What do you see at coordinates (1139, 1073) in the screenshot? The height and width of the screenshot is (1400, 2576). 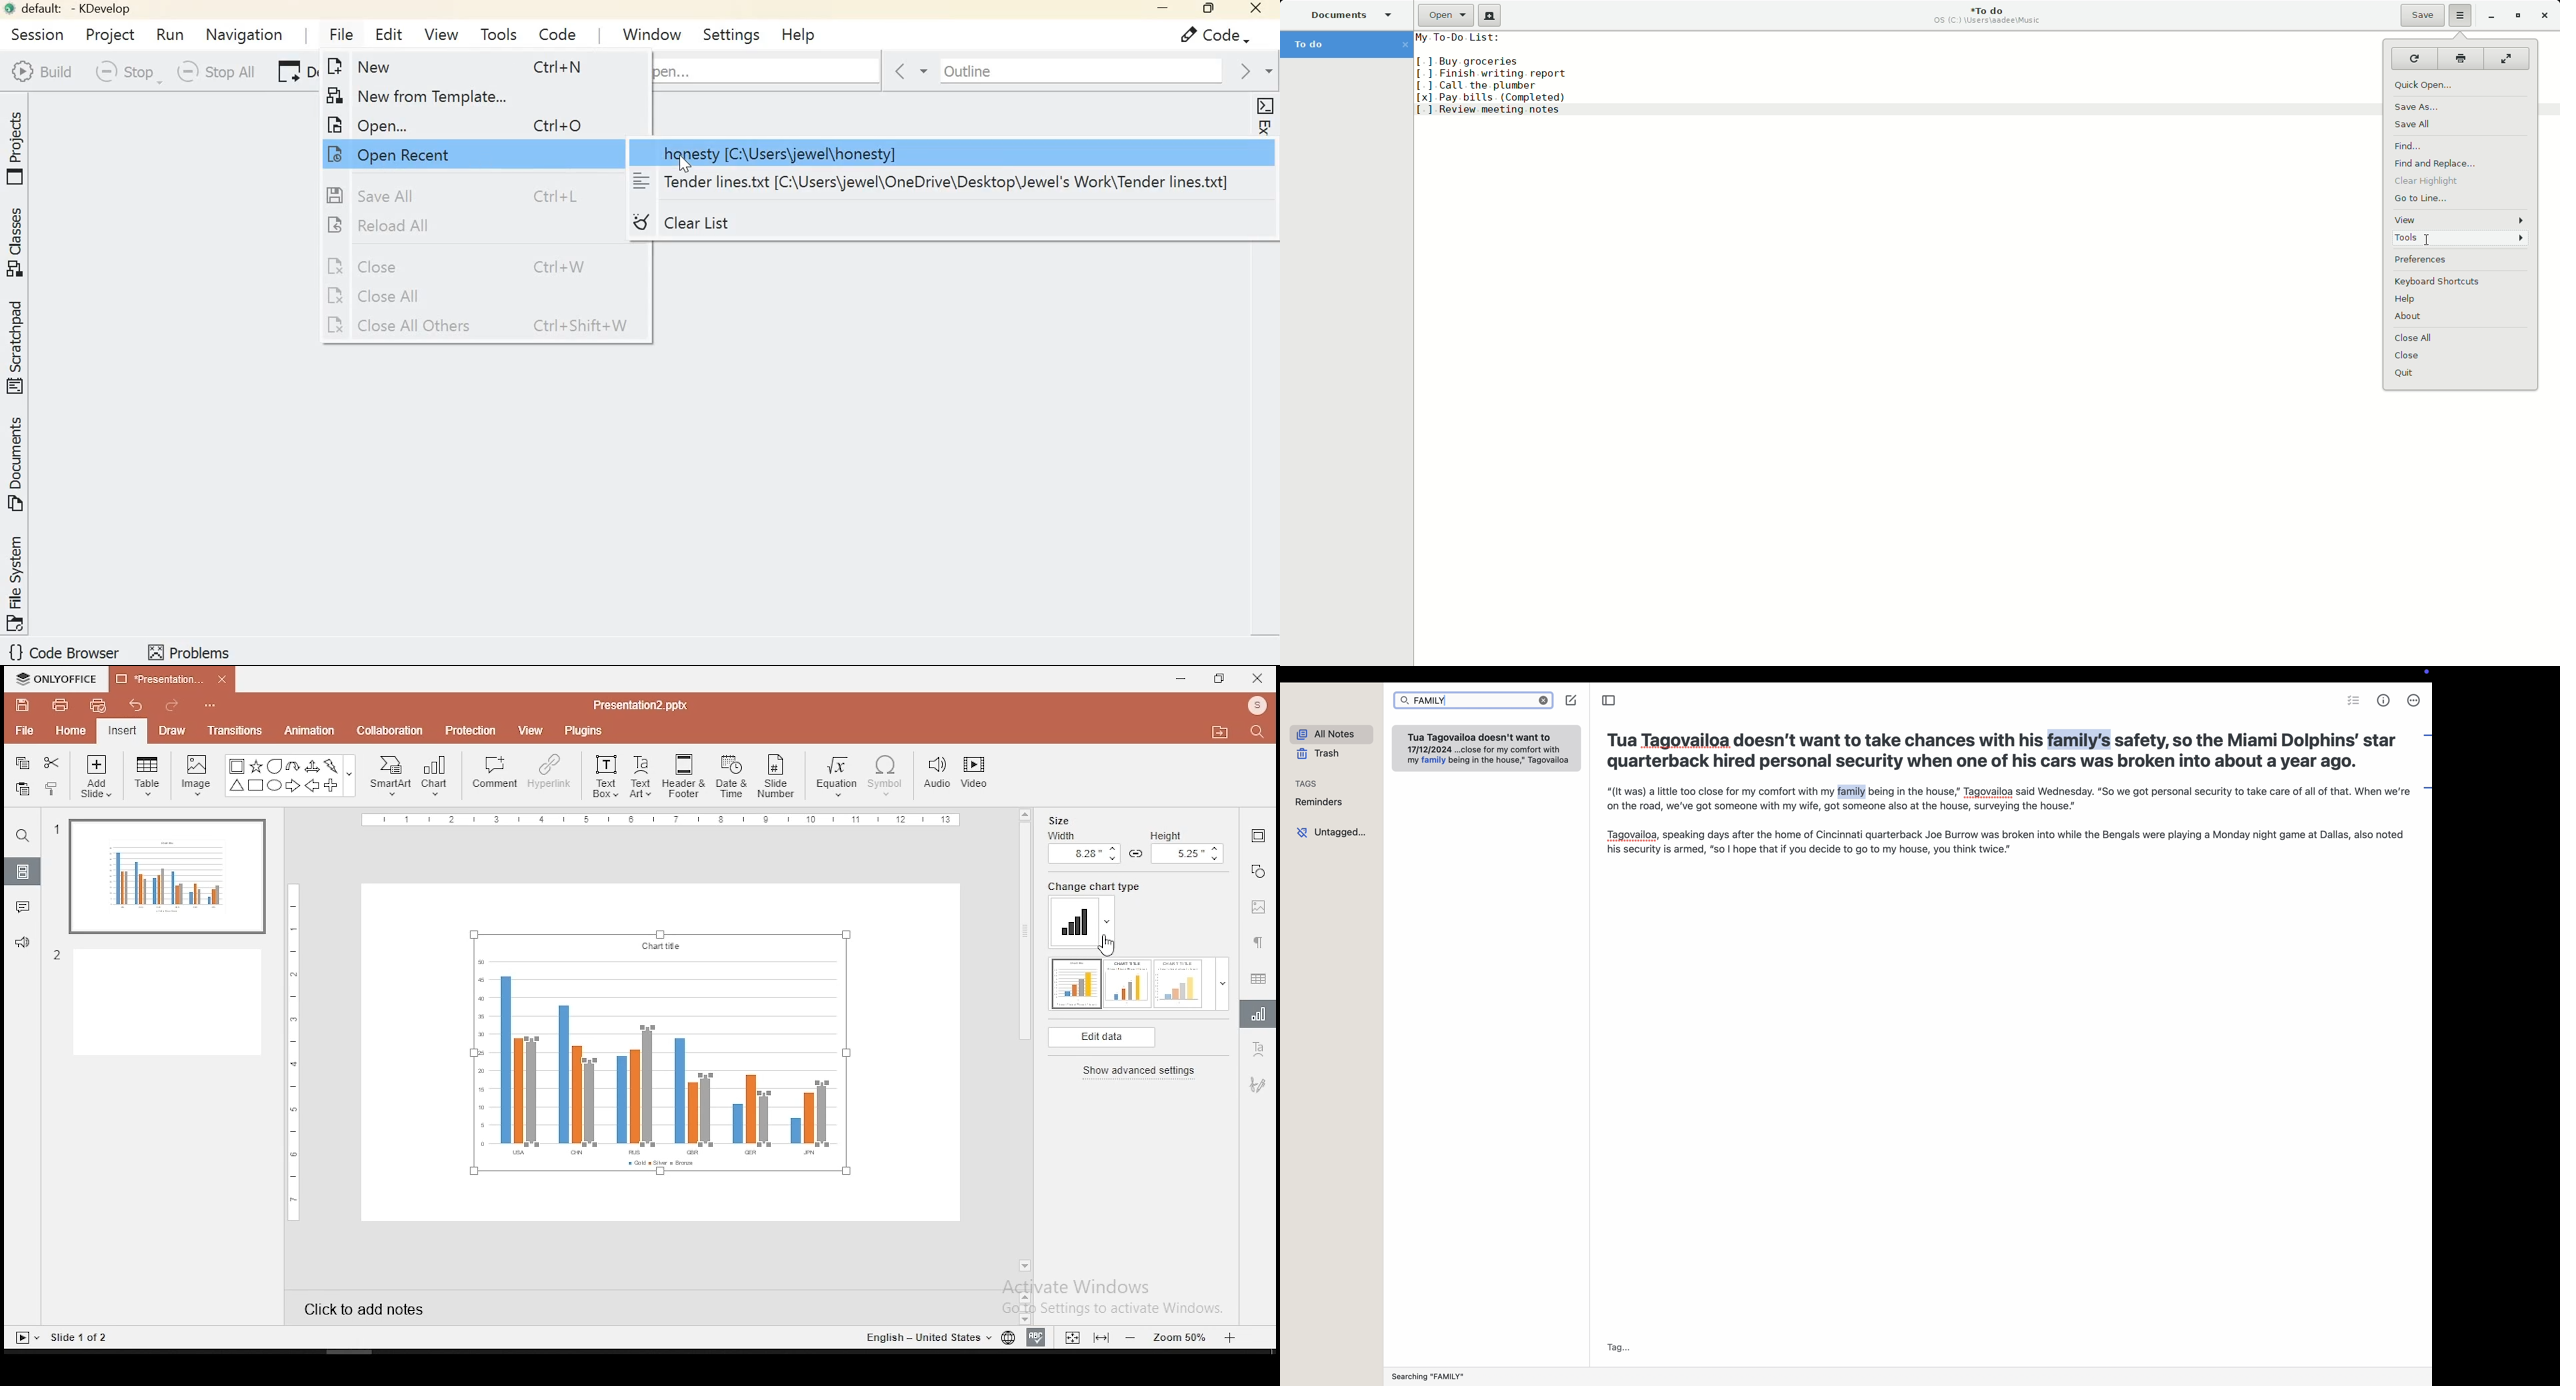 I see `show advanced settings` at bounding box center [1139, 1073].